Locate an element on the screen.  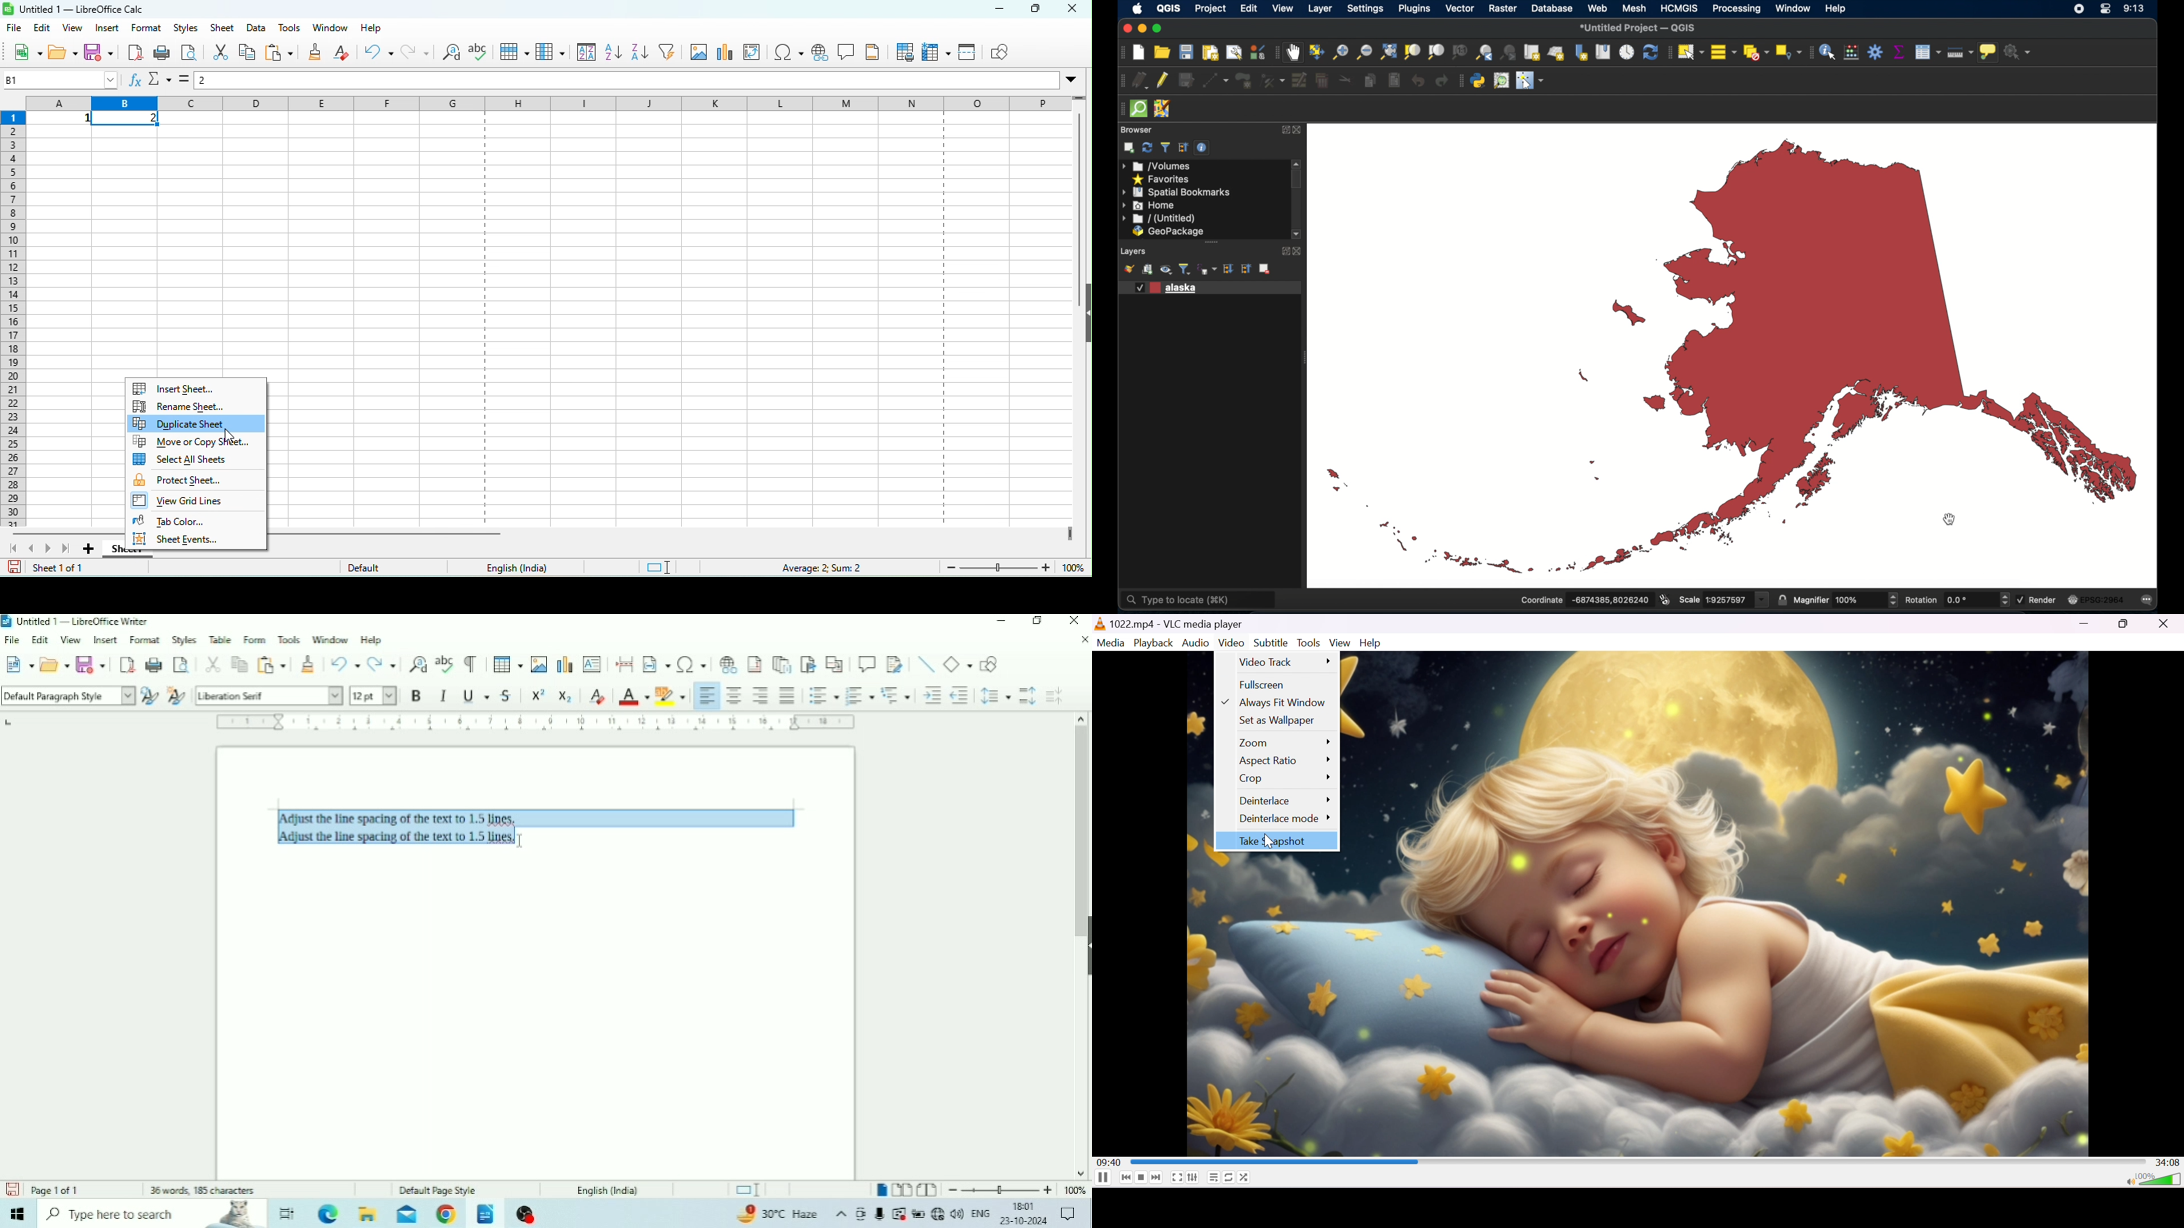
sheet is located at coordinates (224, 29).